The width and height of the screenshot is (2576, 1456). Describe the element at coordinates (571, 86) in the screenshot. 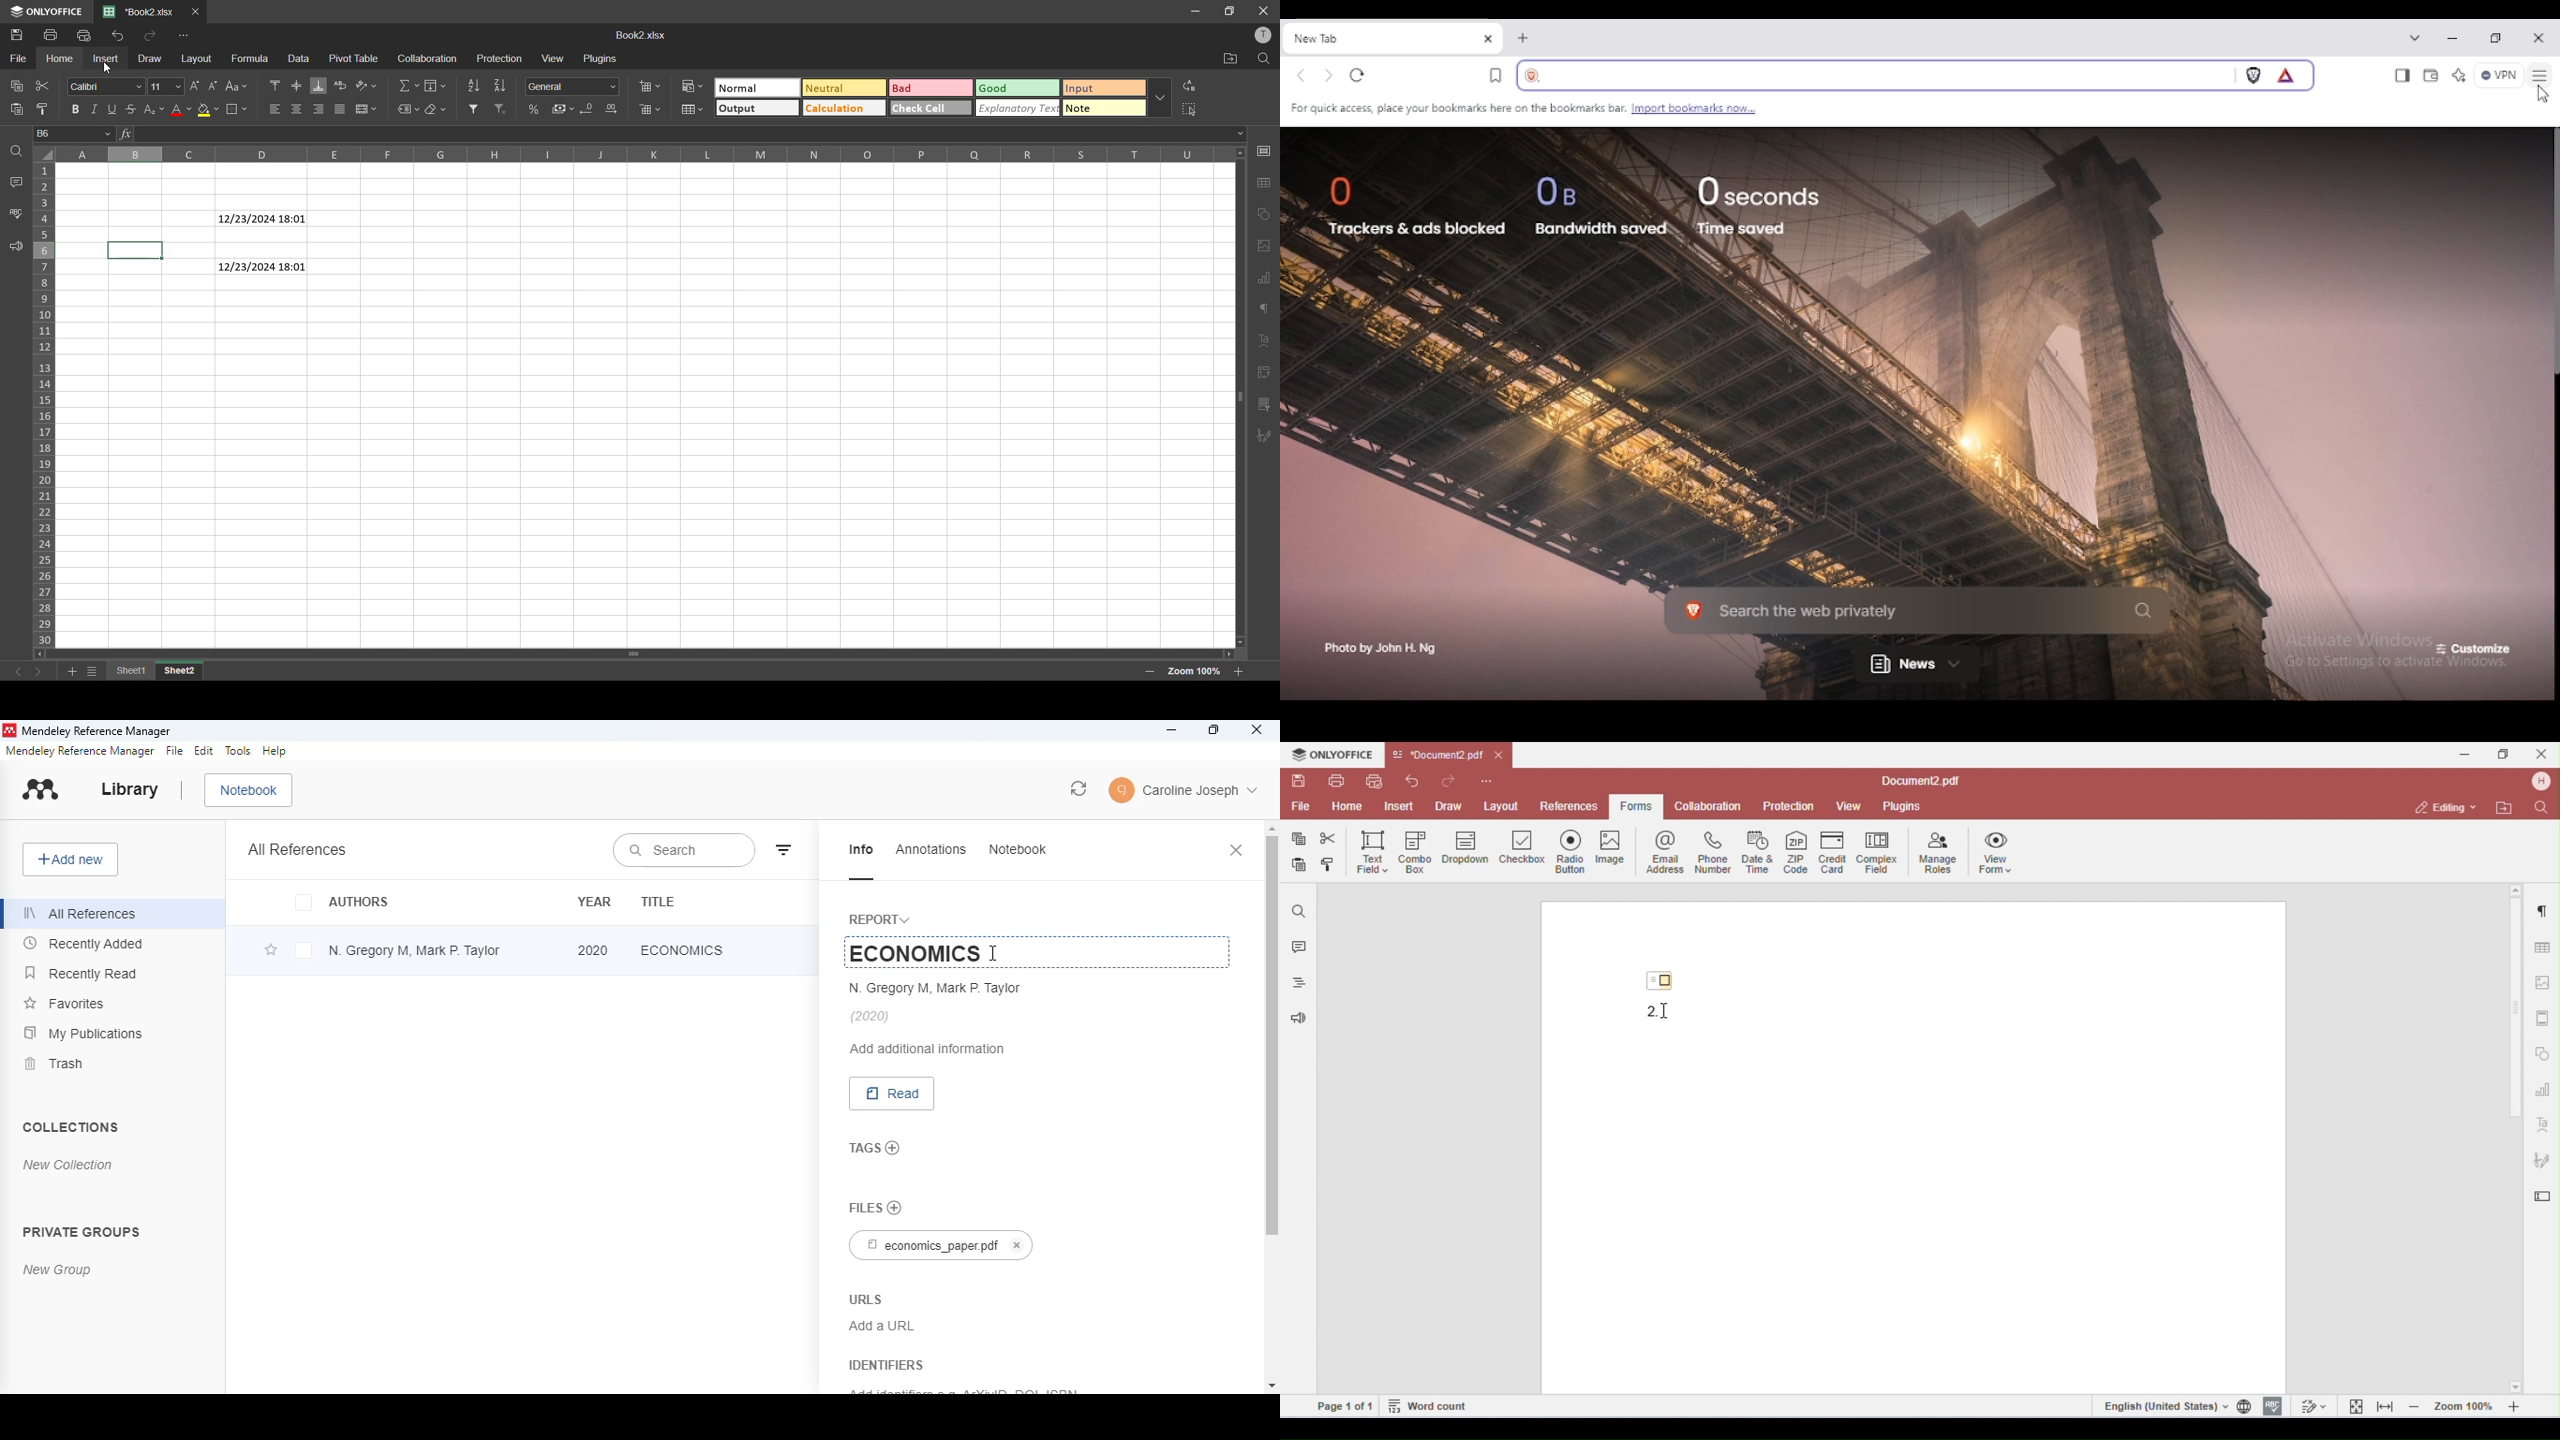

I see `number format` at that location.